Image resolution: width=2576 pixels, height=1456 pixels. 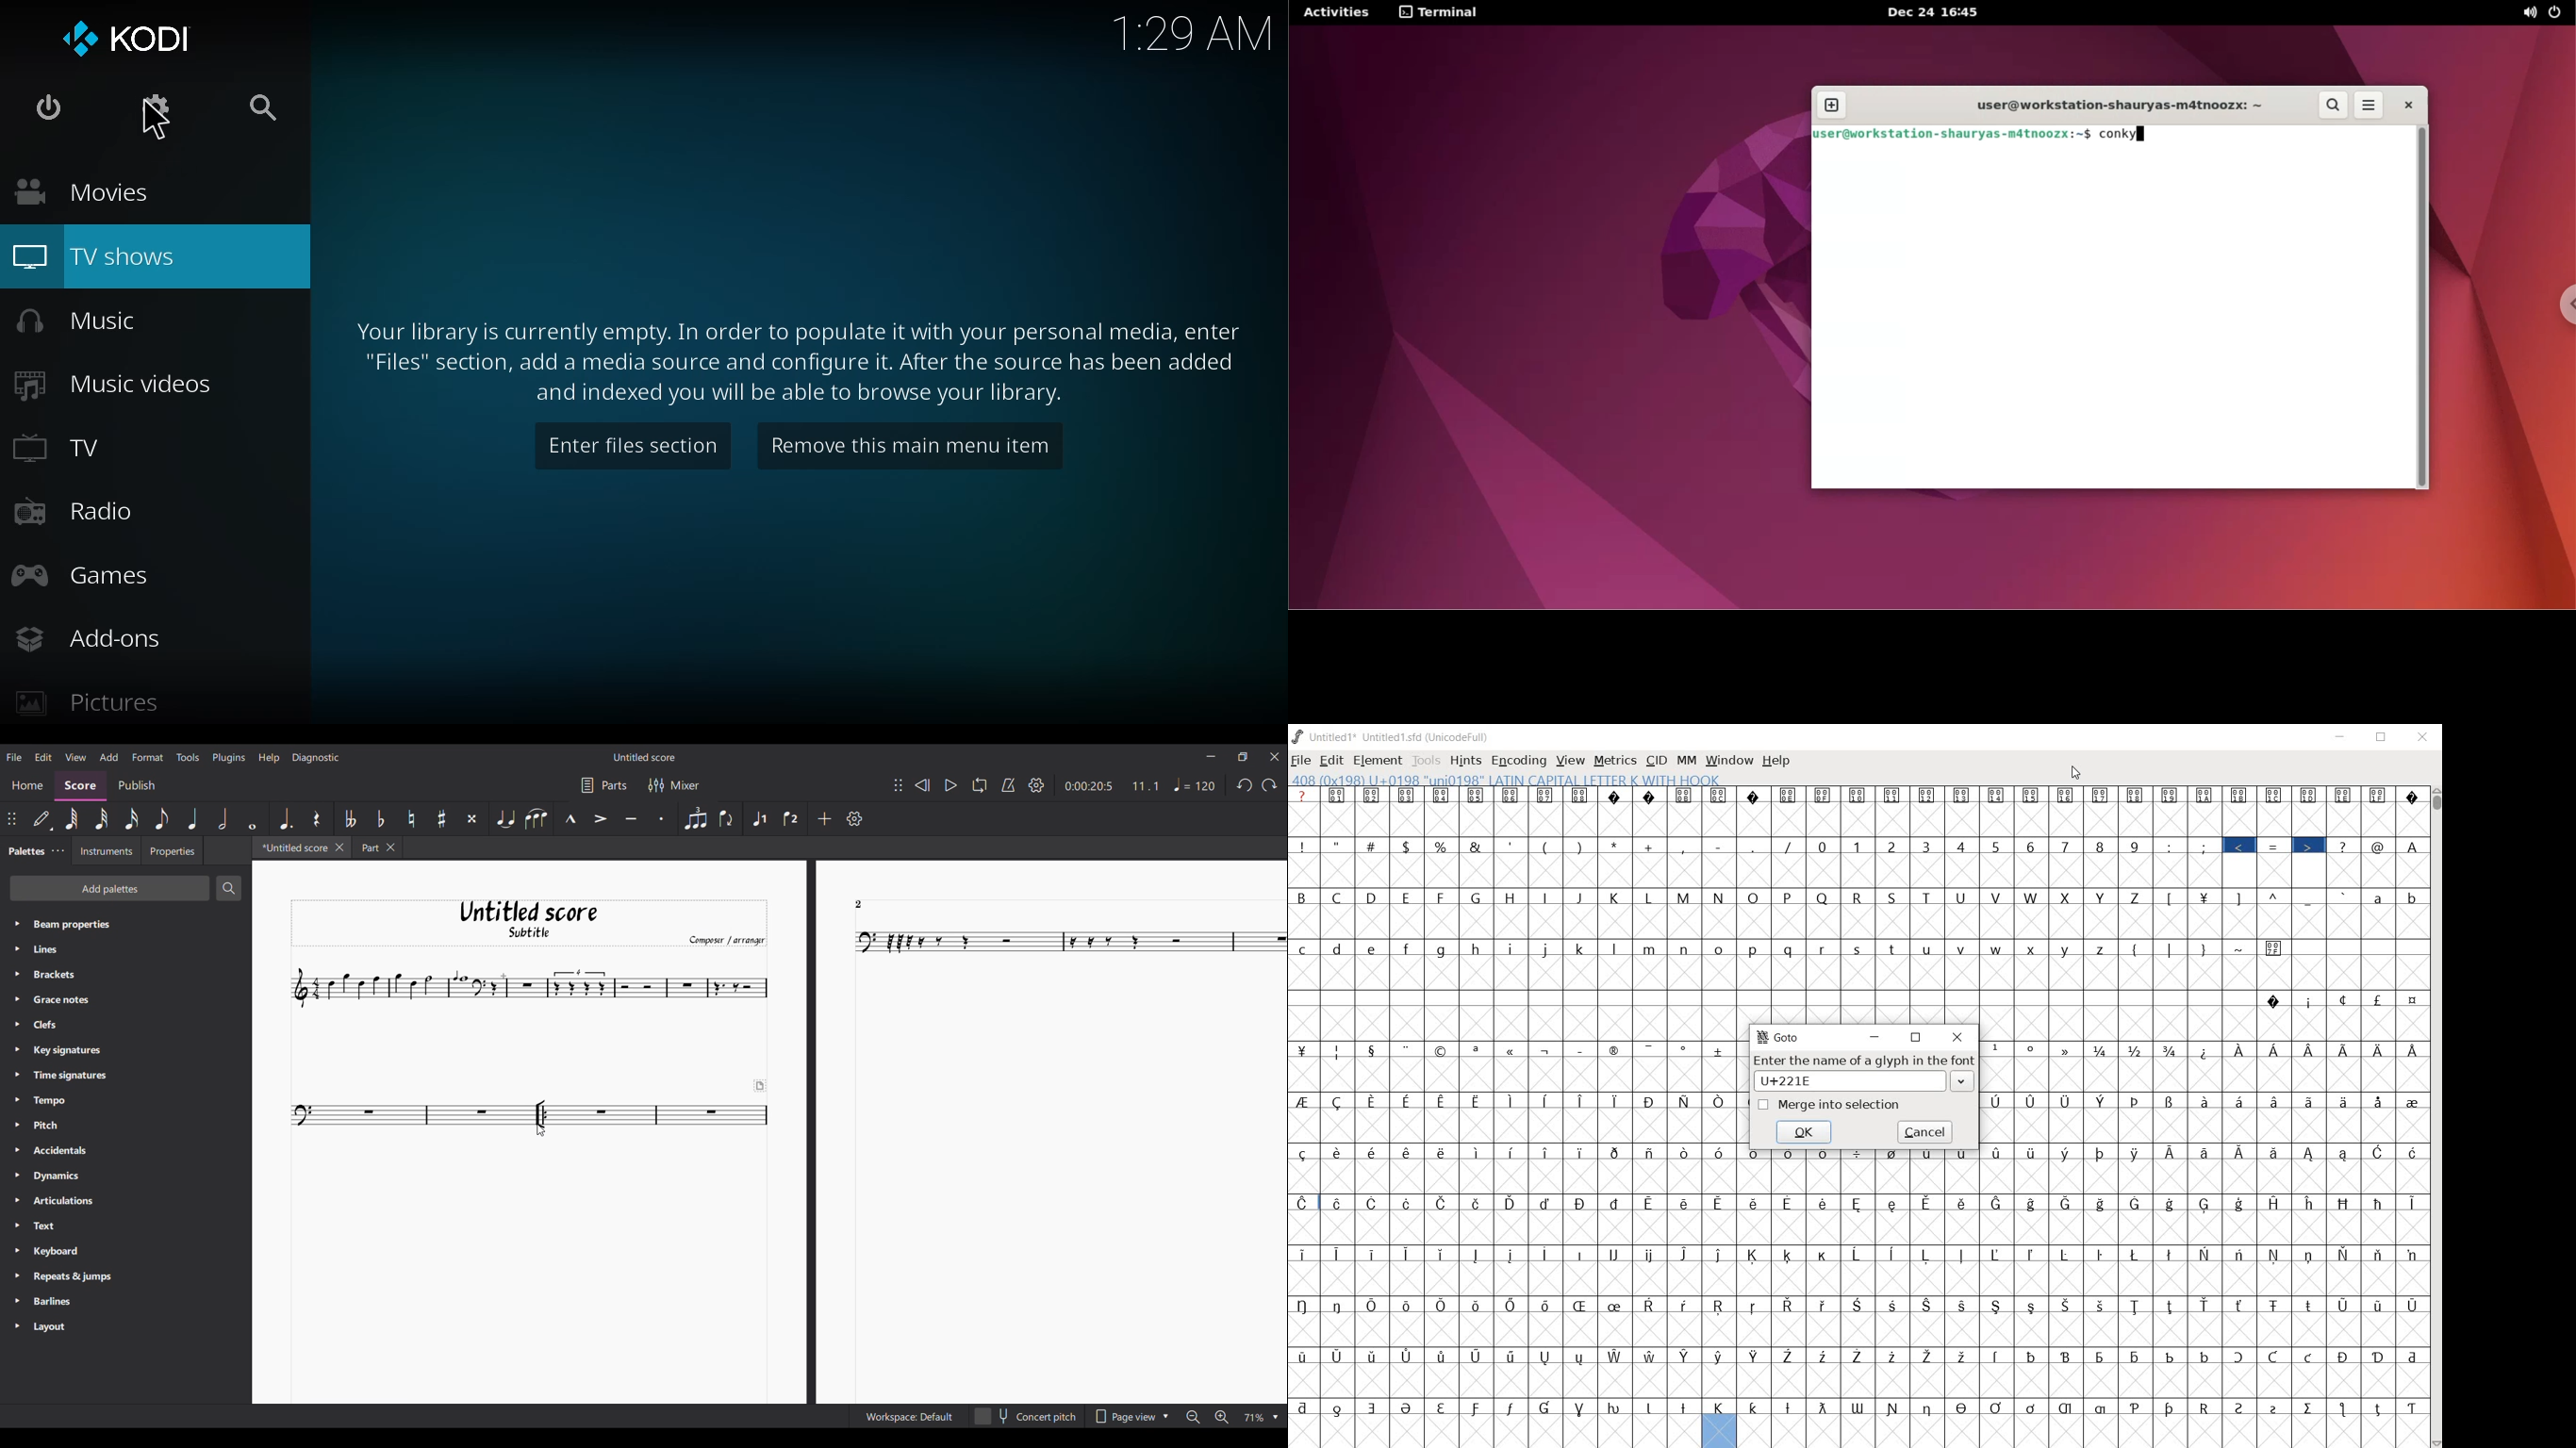 What do you see at coordinates (381, 819) in the screenshot?
I see `Toggle flat` at bounding box center [381, 819].